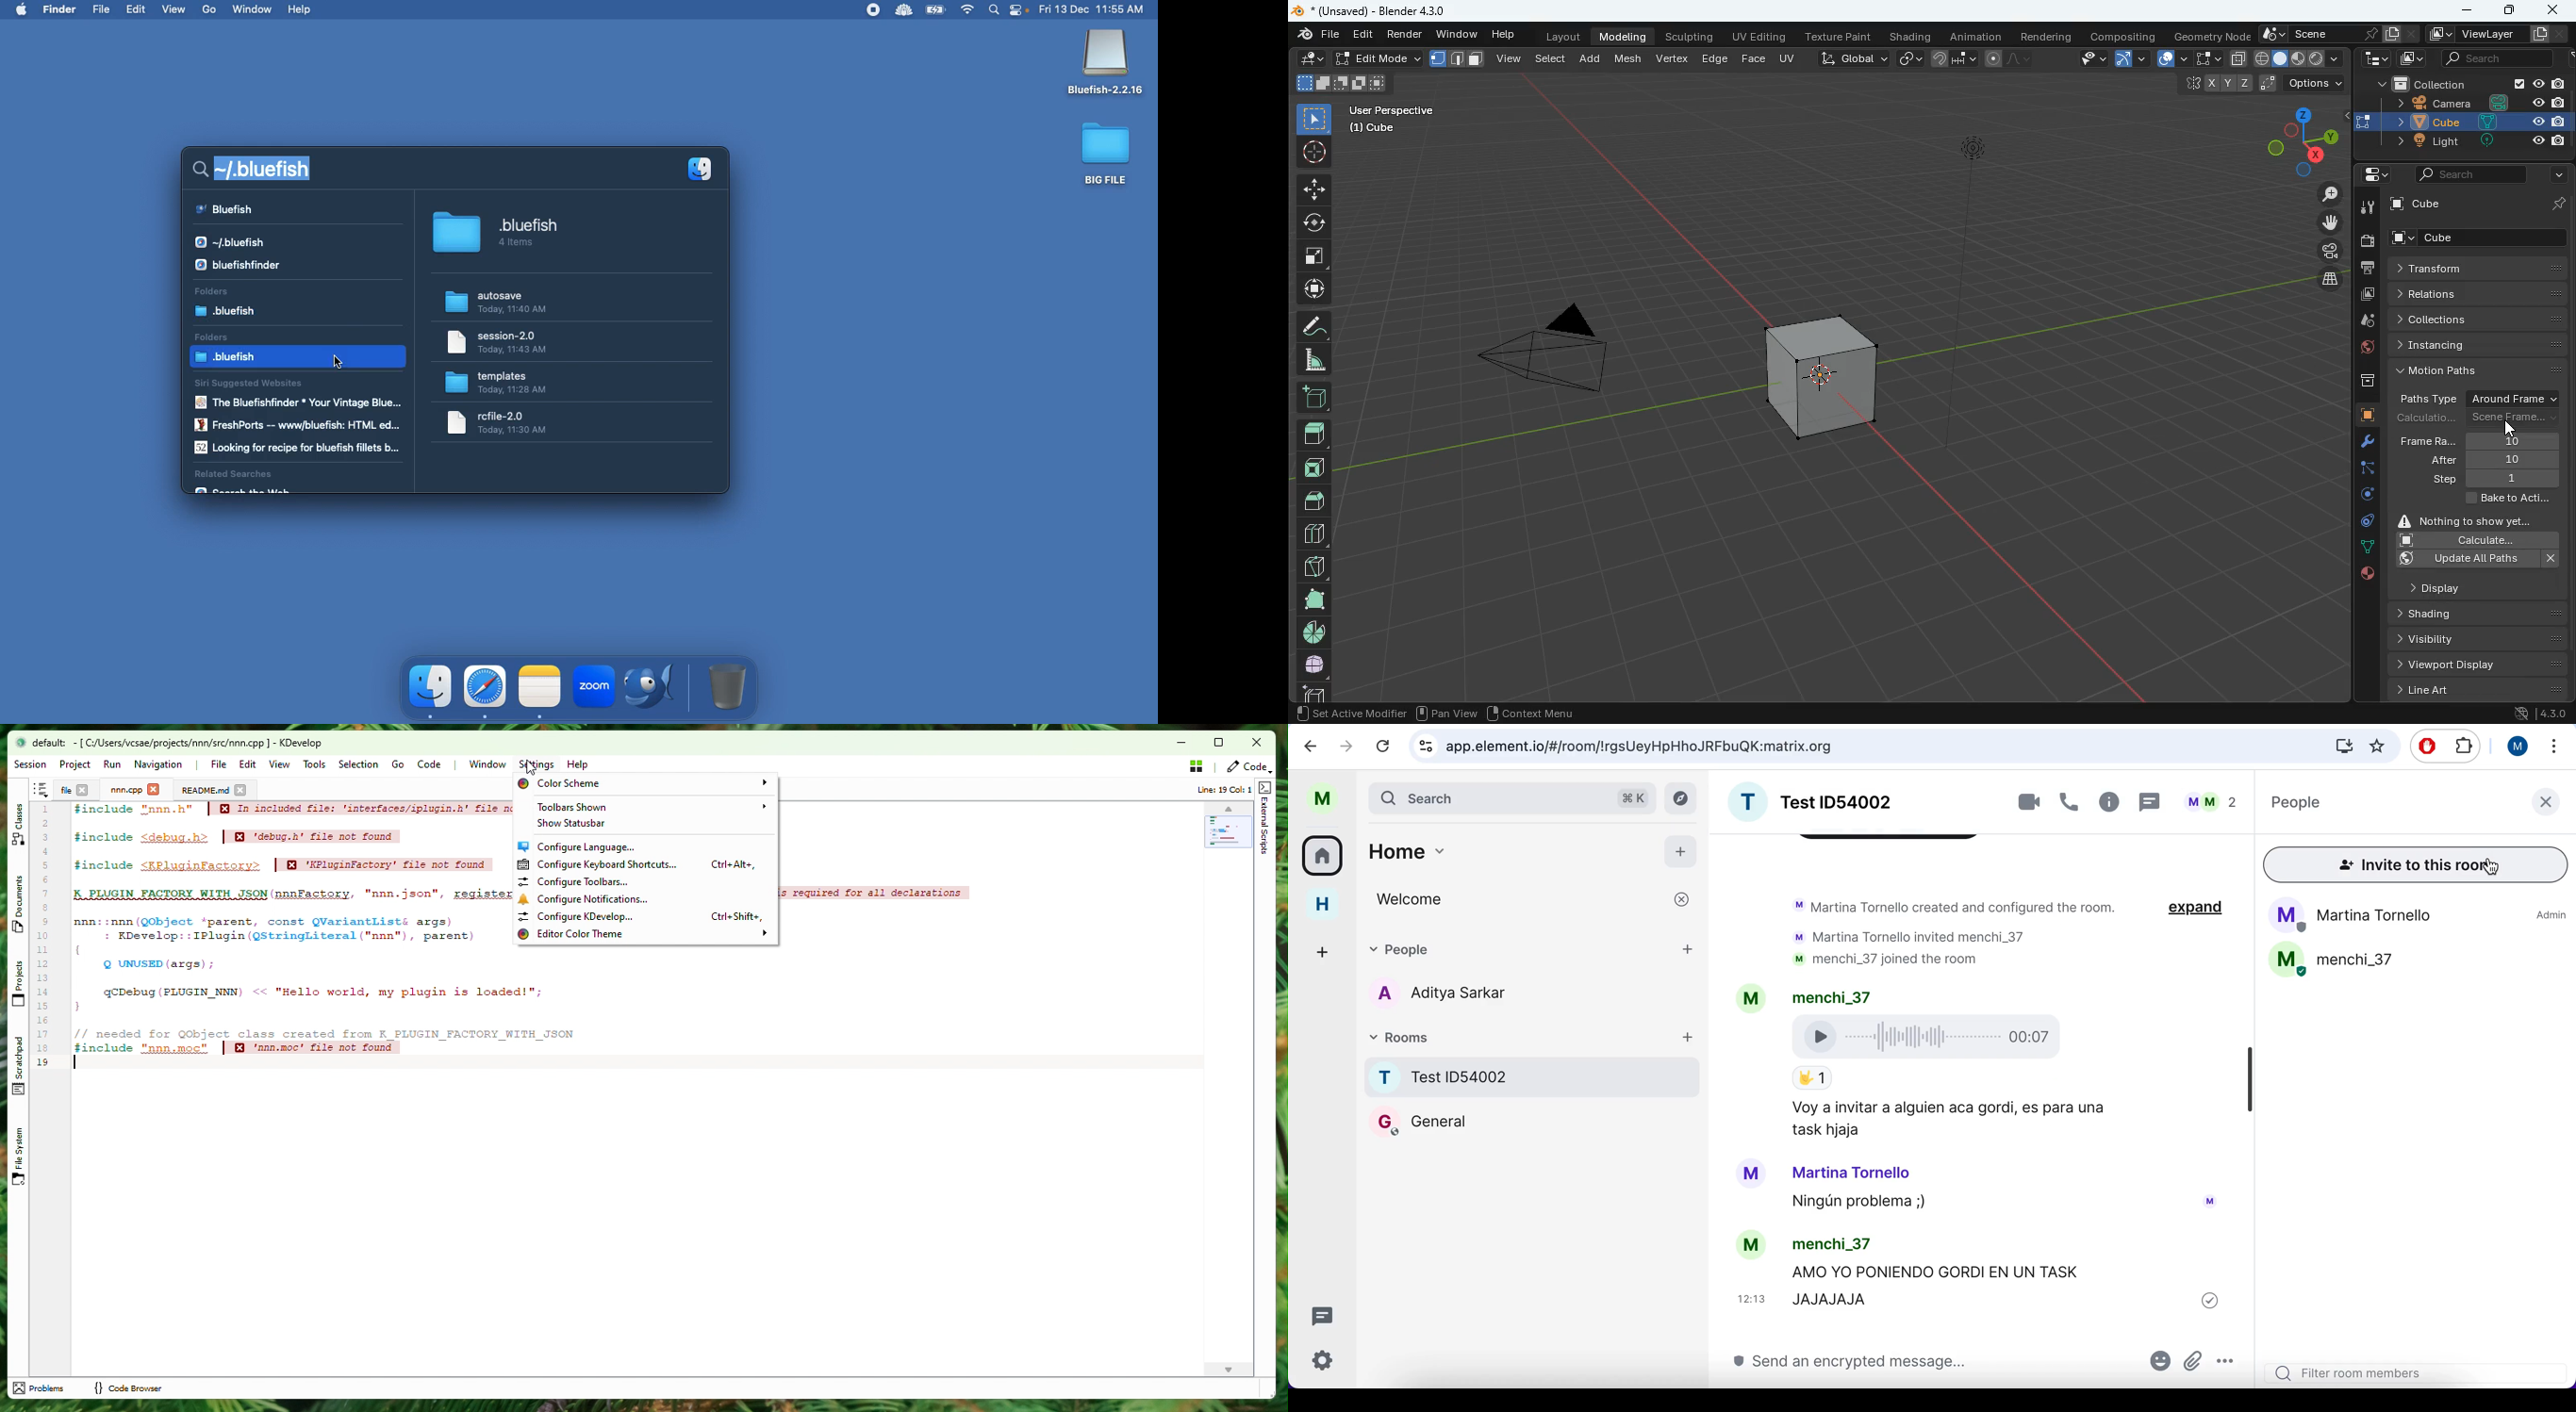  I want to click on options, so click(2553, 746).